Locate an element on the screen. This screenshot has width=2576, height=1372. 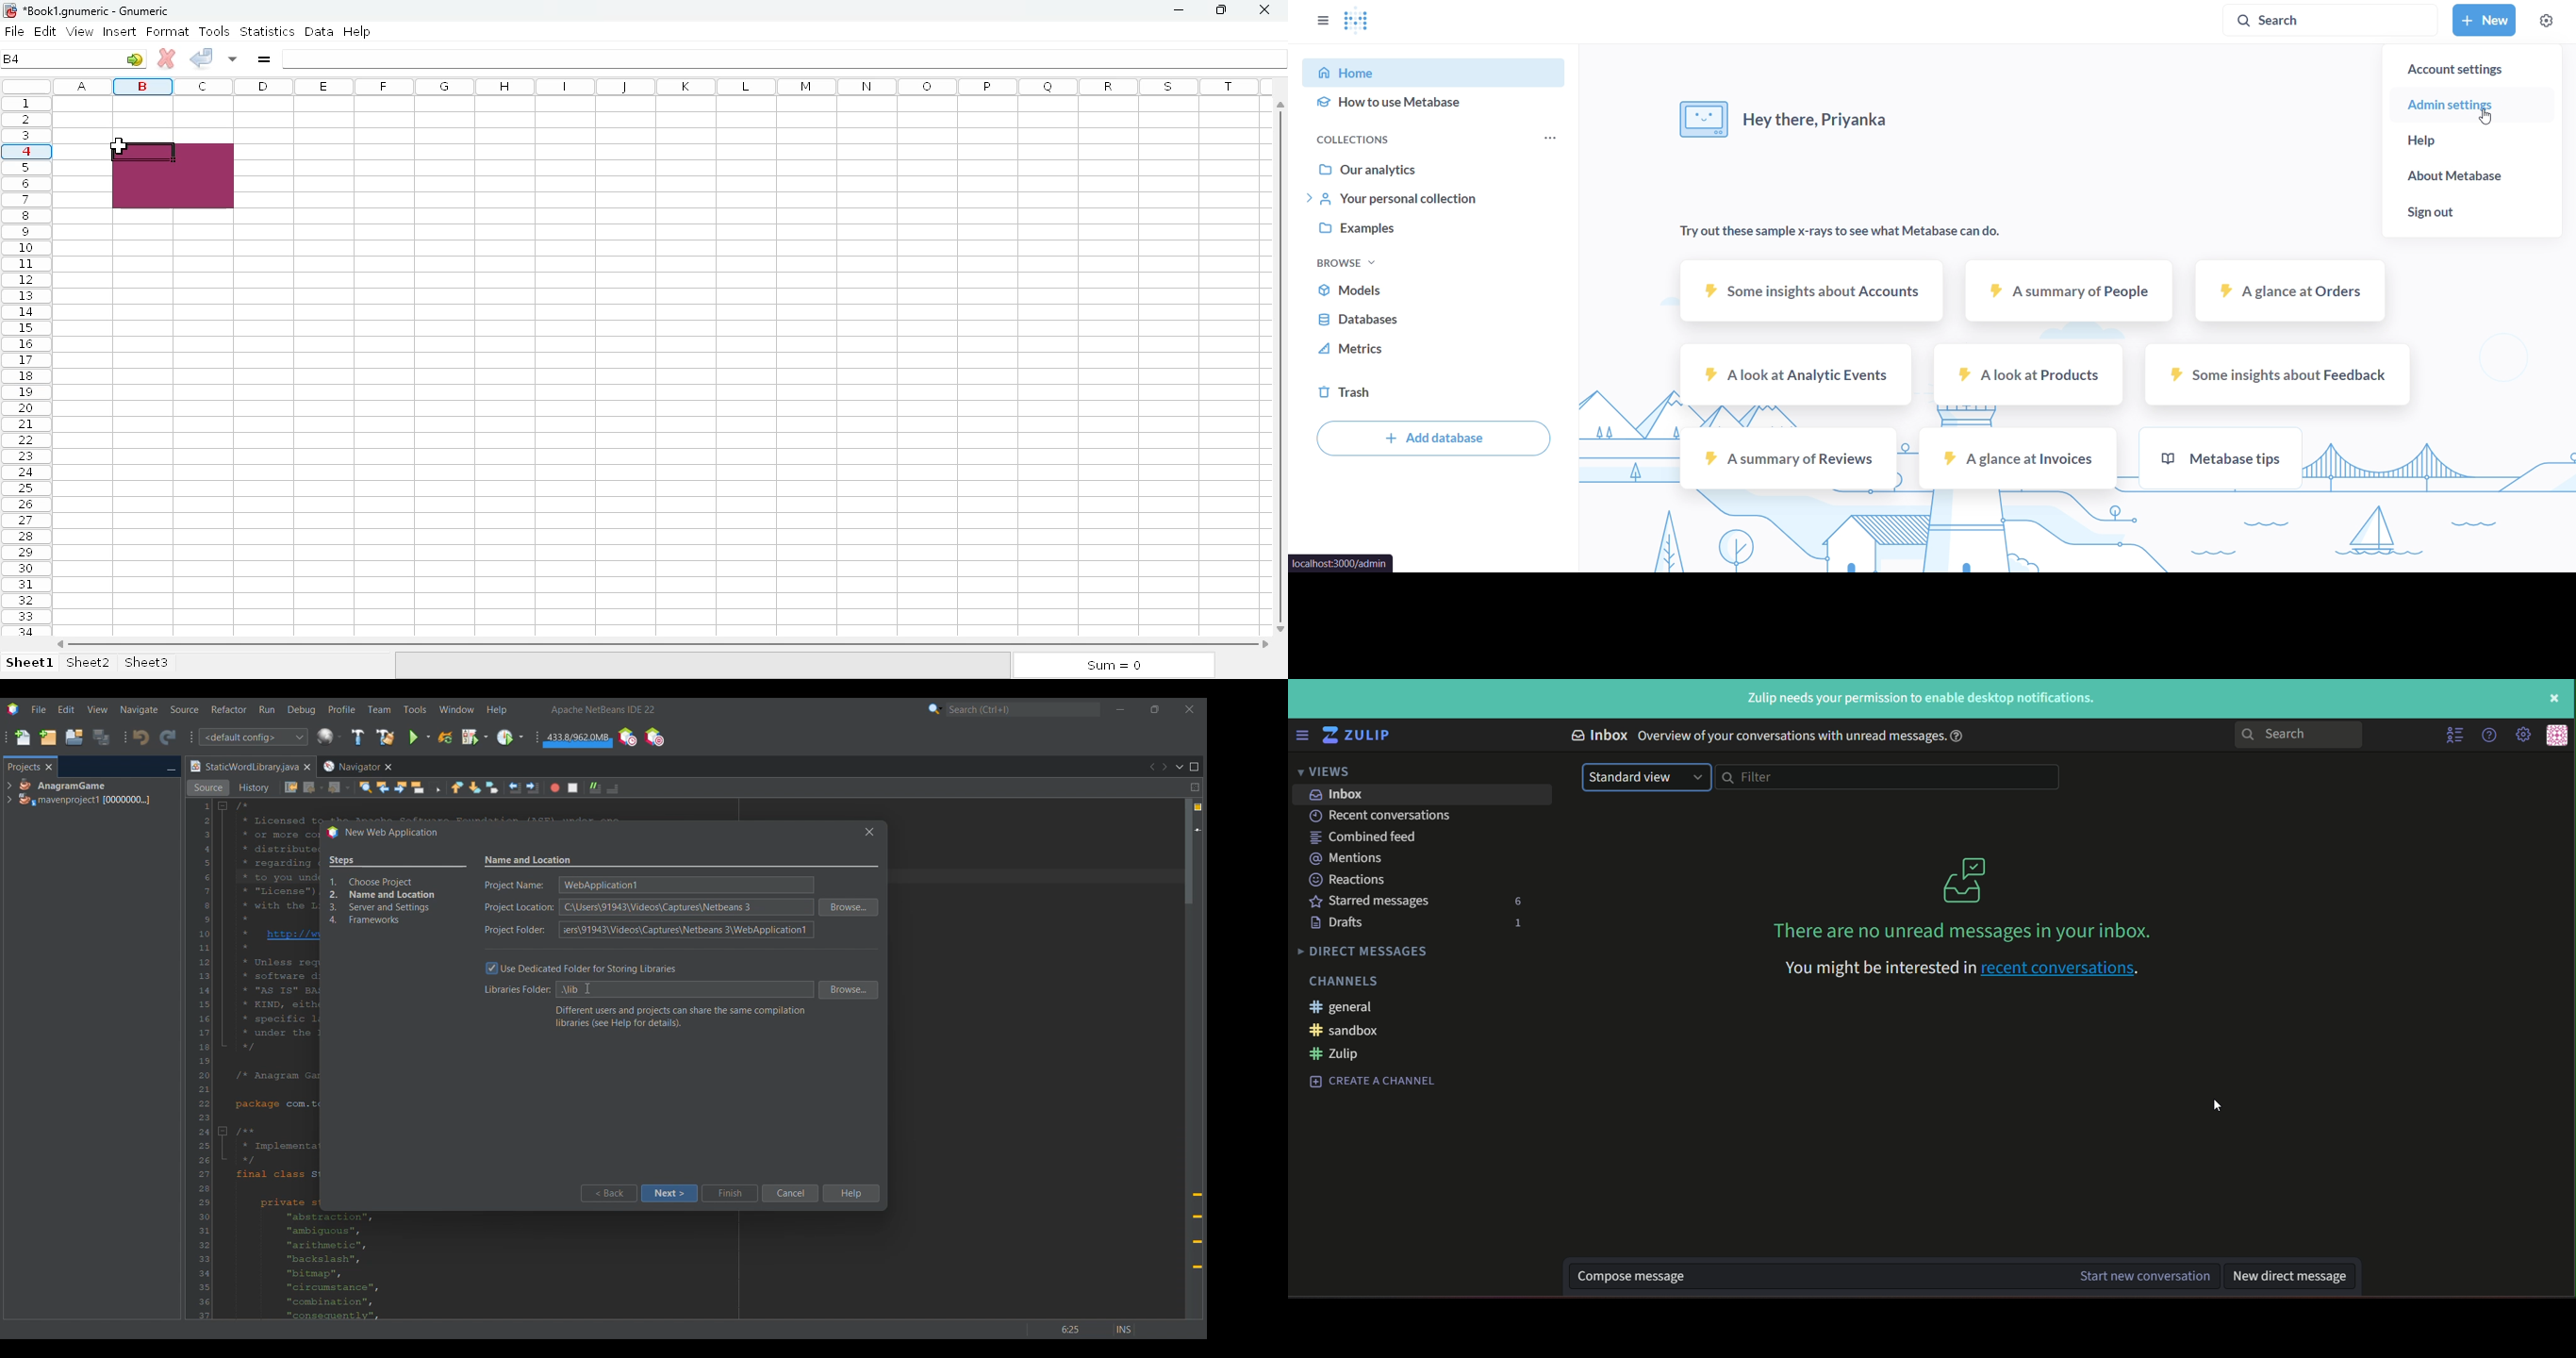
#general is located at coordinates (1351, 1006).